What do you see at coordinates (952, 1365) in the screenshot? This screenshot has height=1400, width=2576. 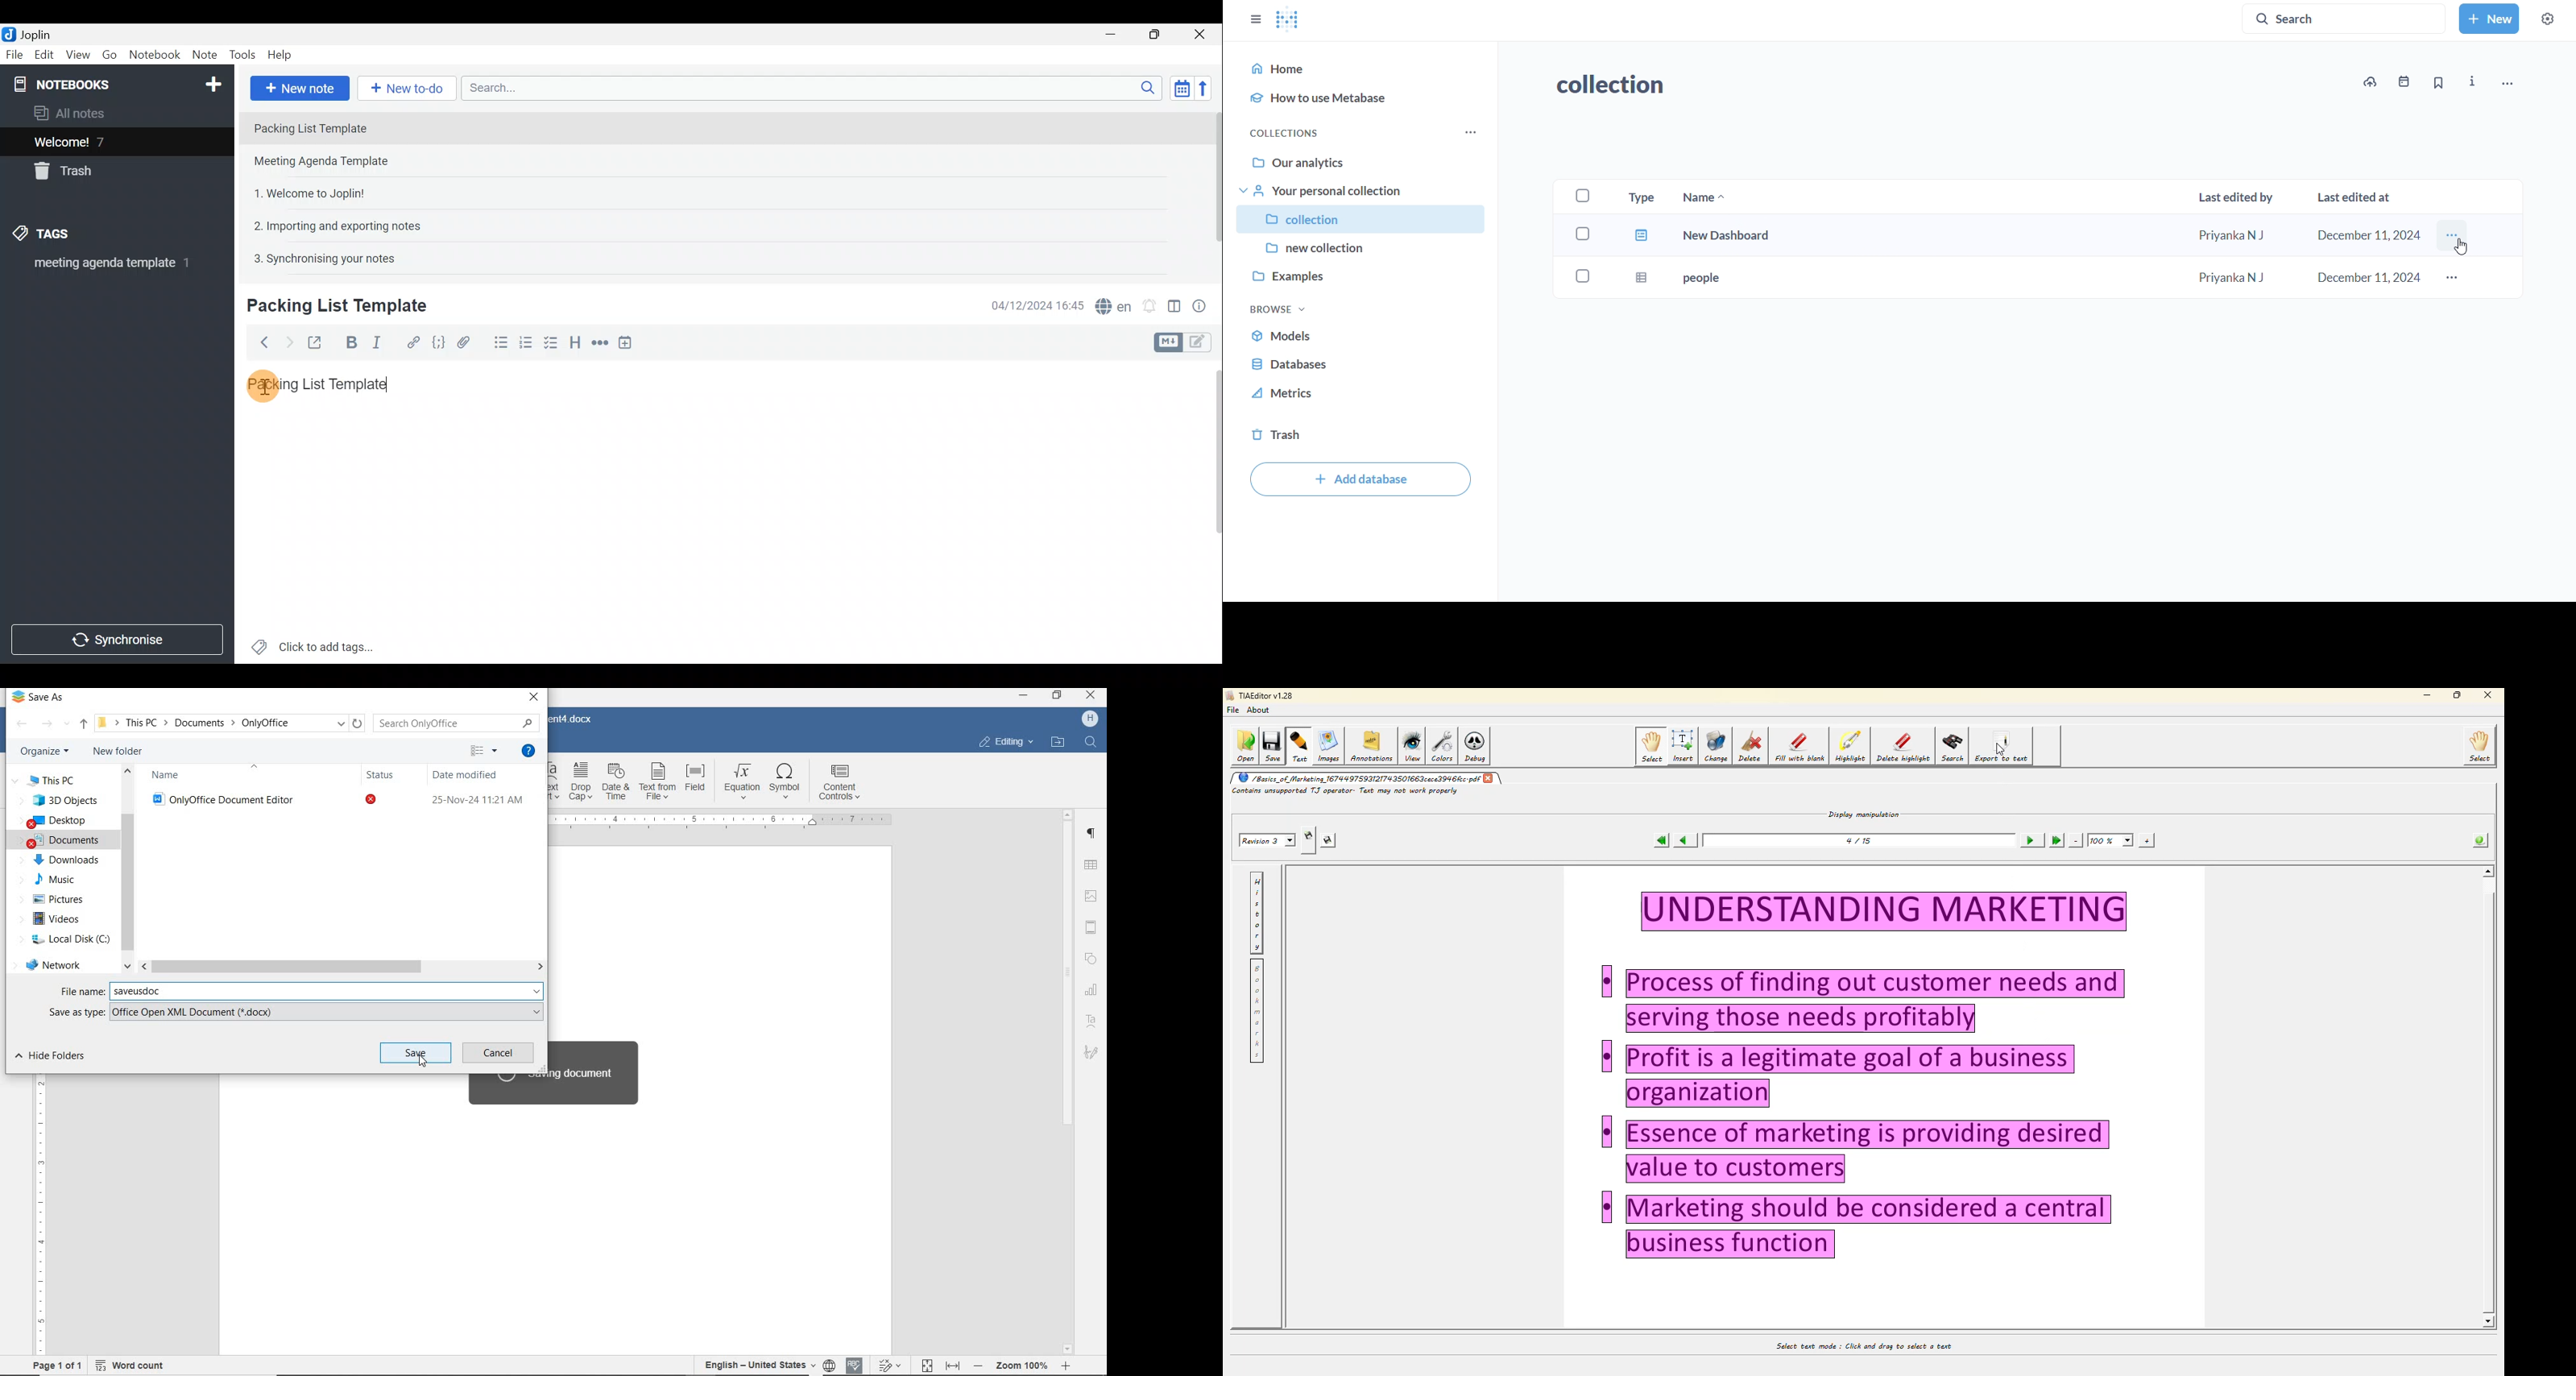 I see `Fit to width` at bounding box center [952, 1365].